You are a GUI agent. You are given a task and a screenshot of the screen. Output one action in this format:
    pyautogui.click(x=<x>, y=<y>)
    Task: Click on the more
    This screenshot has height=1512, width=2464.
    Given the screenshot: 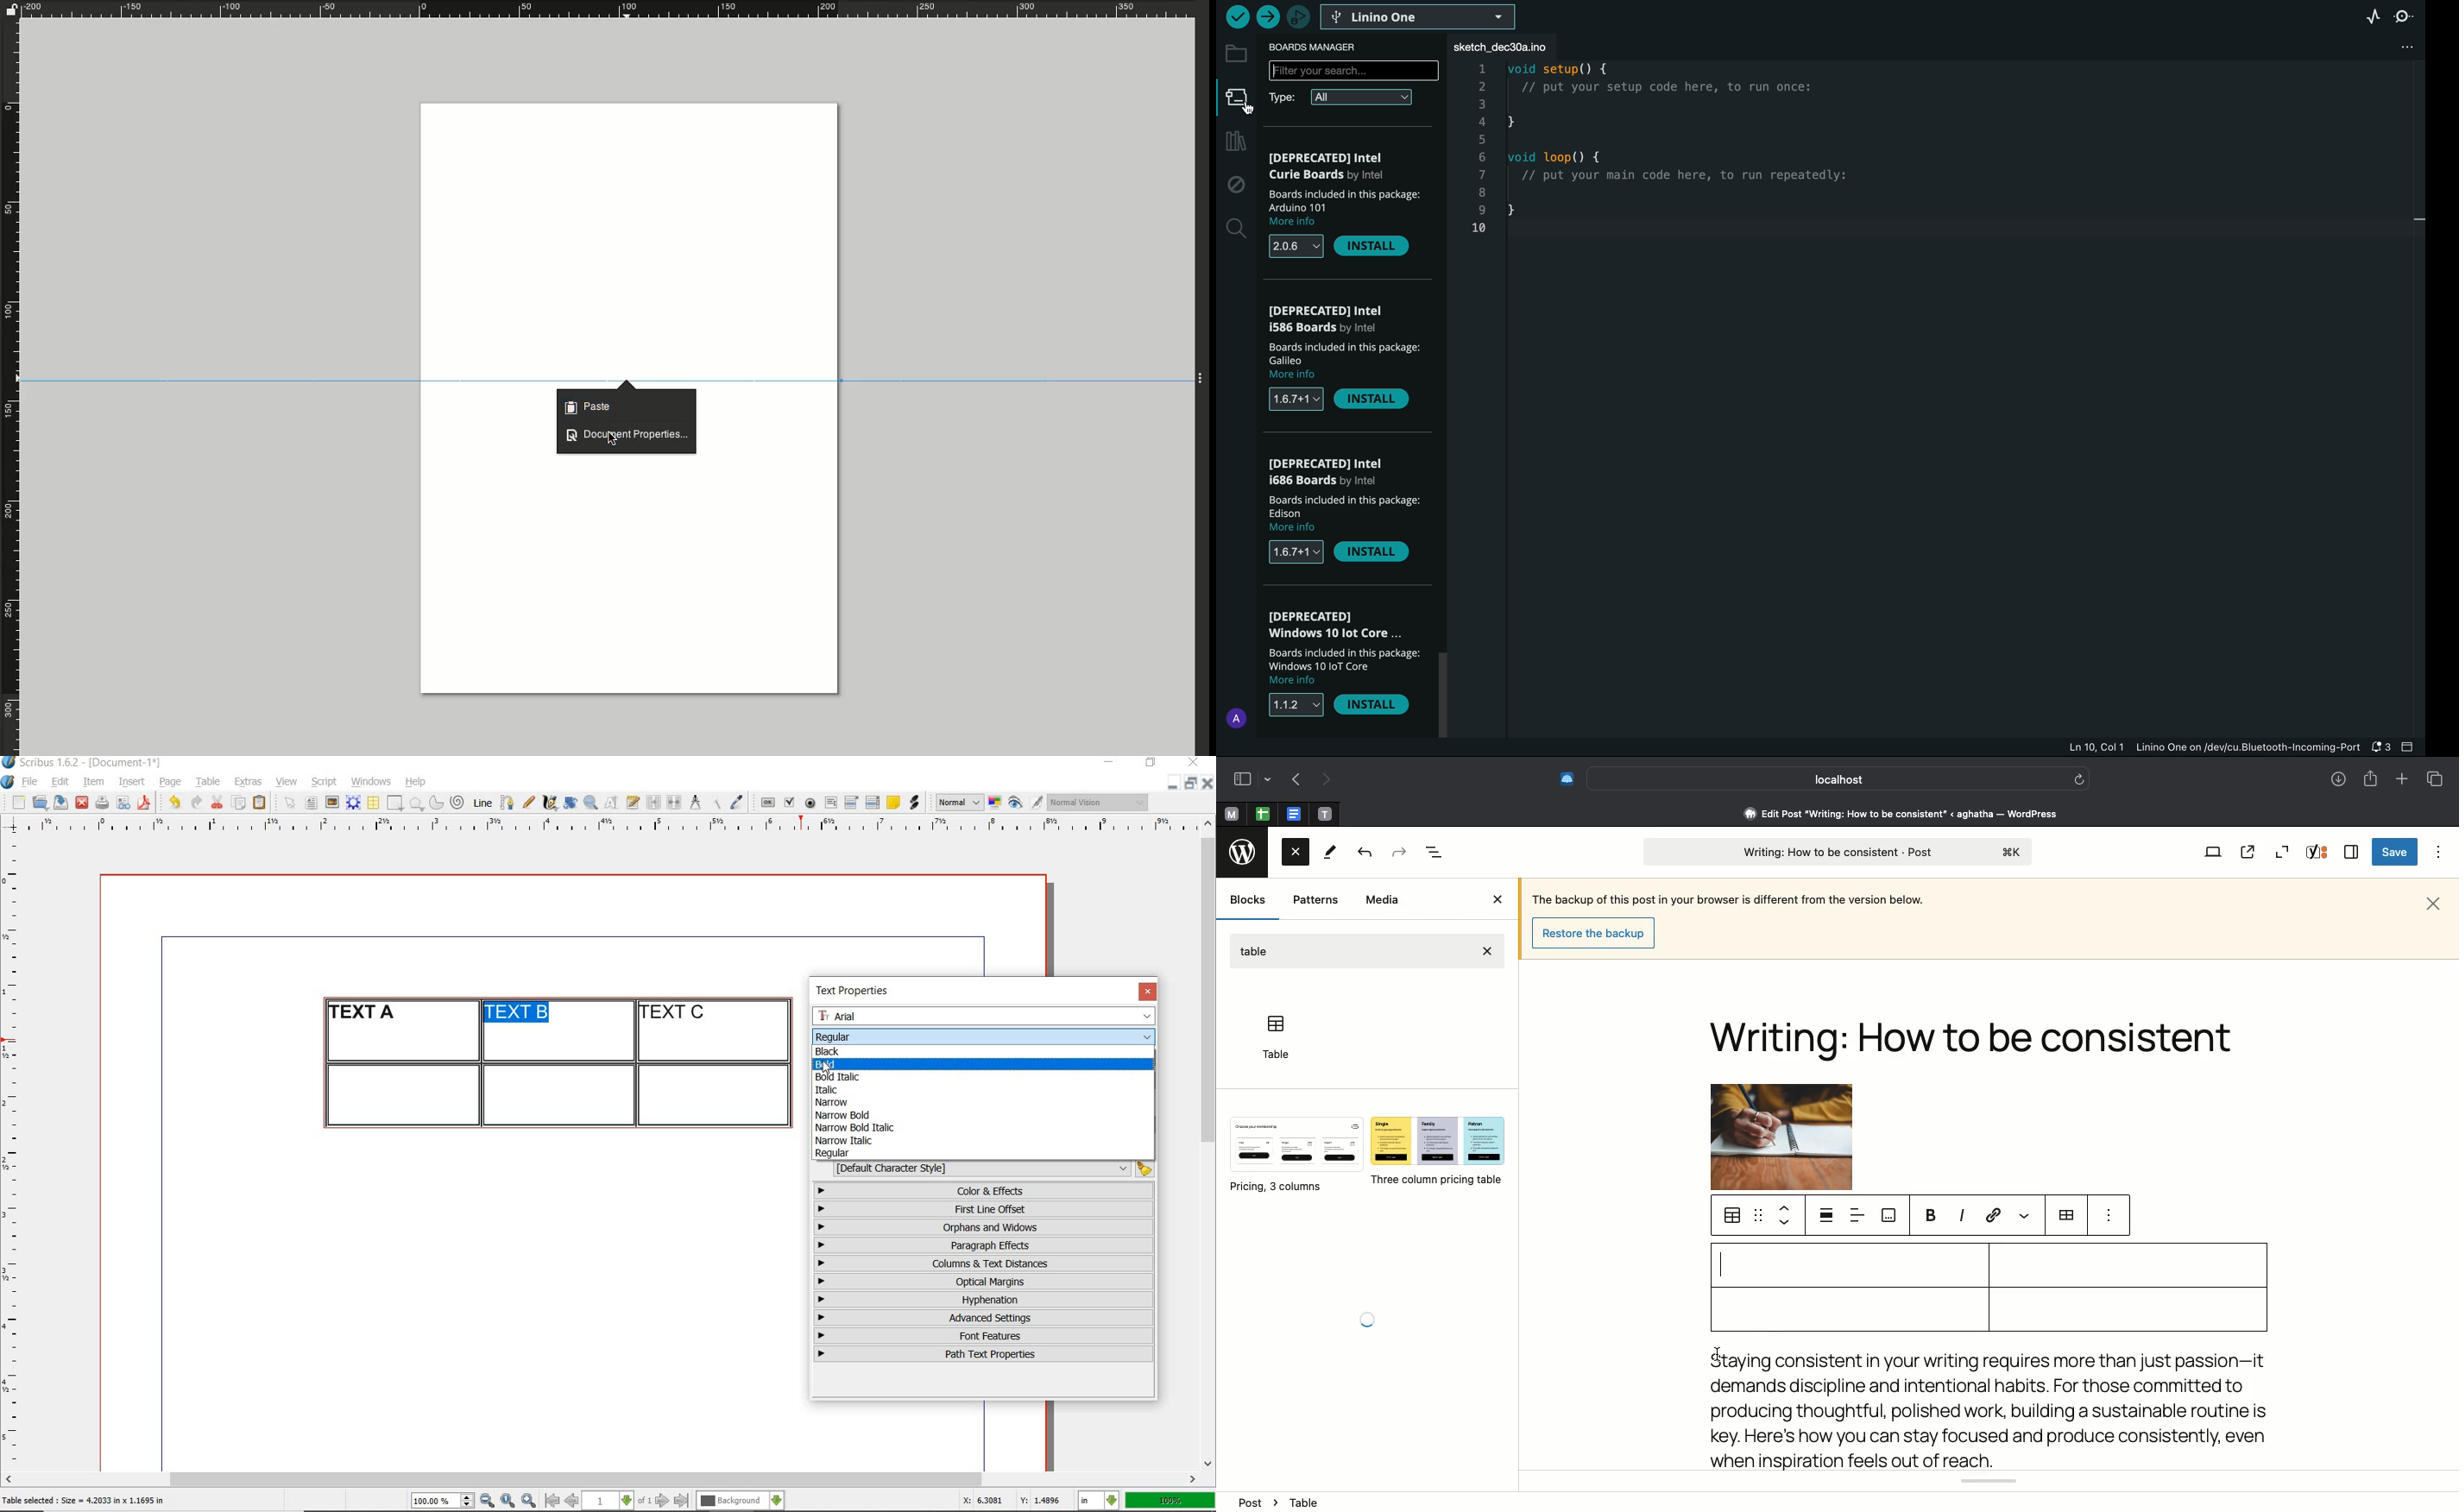 What is the action you would take?
    pyautogui.click(x=2025, y=1217)
    